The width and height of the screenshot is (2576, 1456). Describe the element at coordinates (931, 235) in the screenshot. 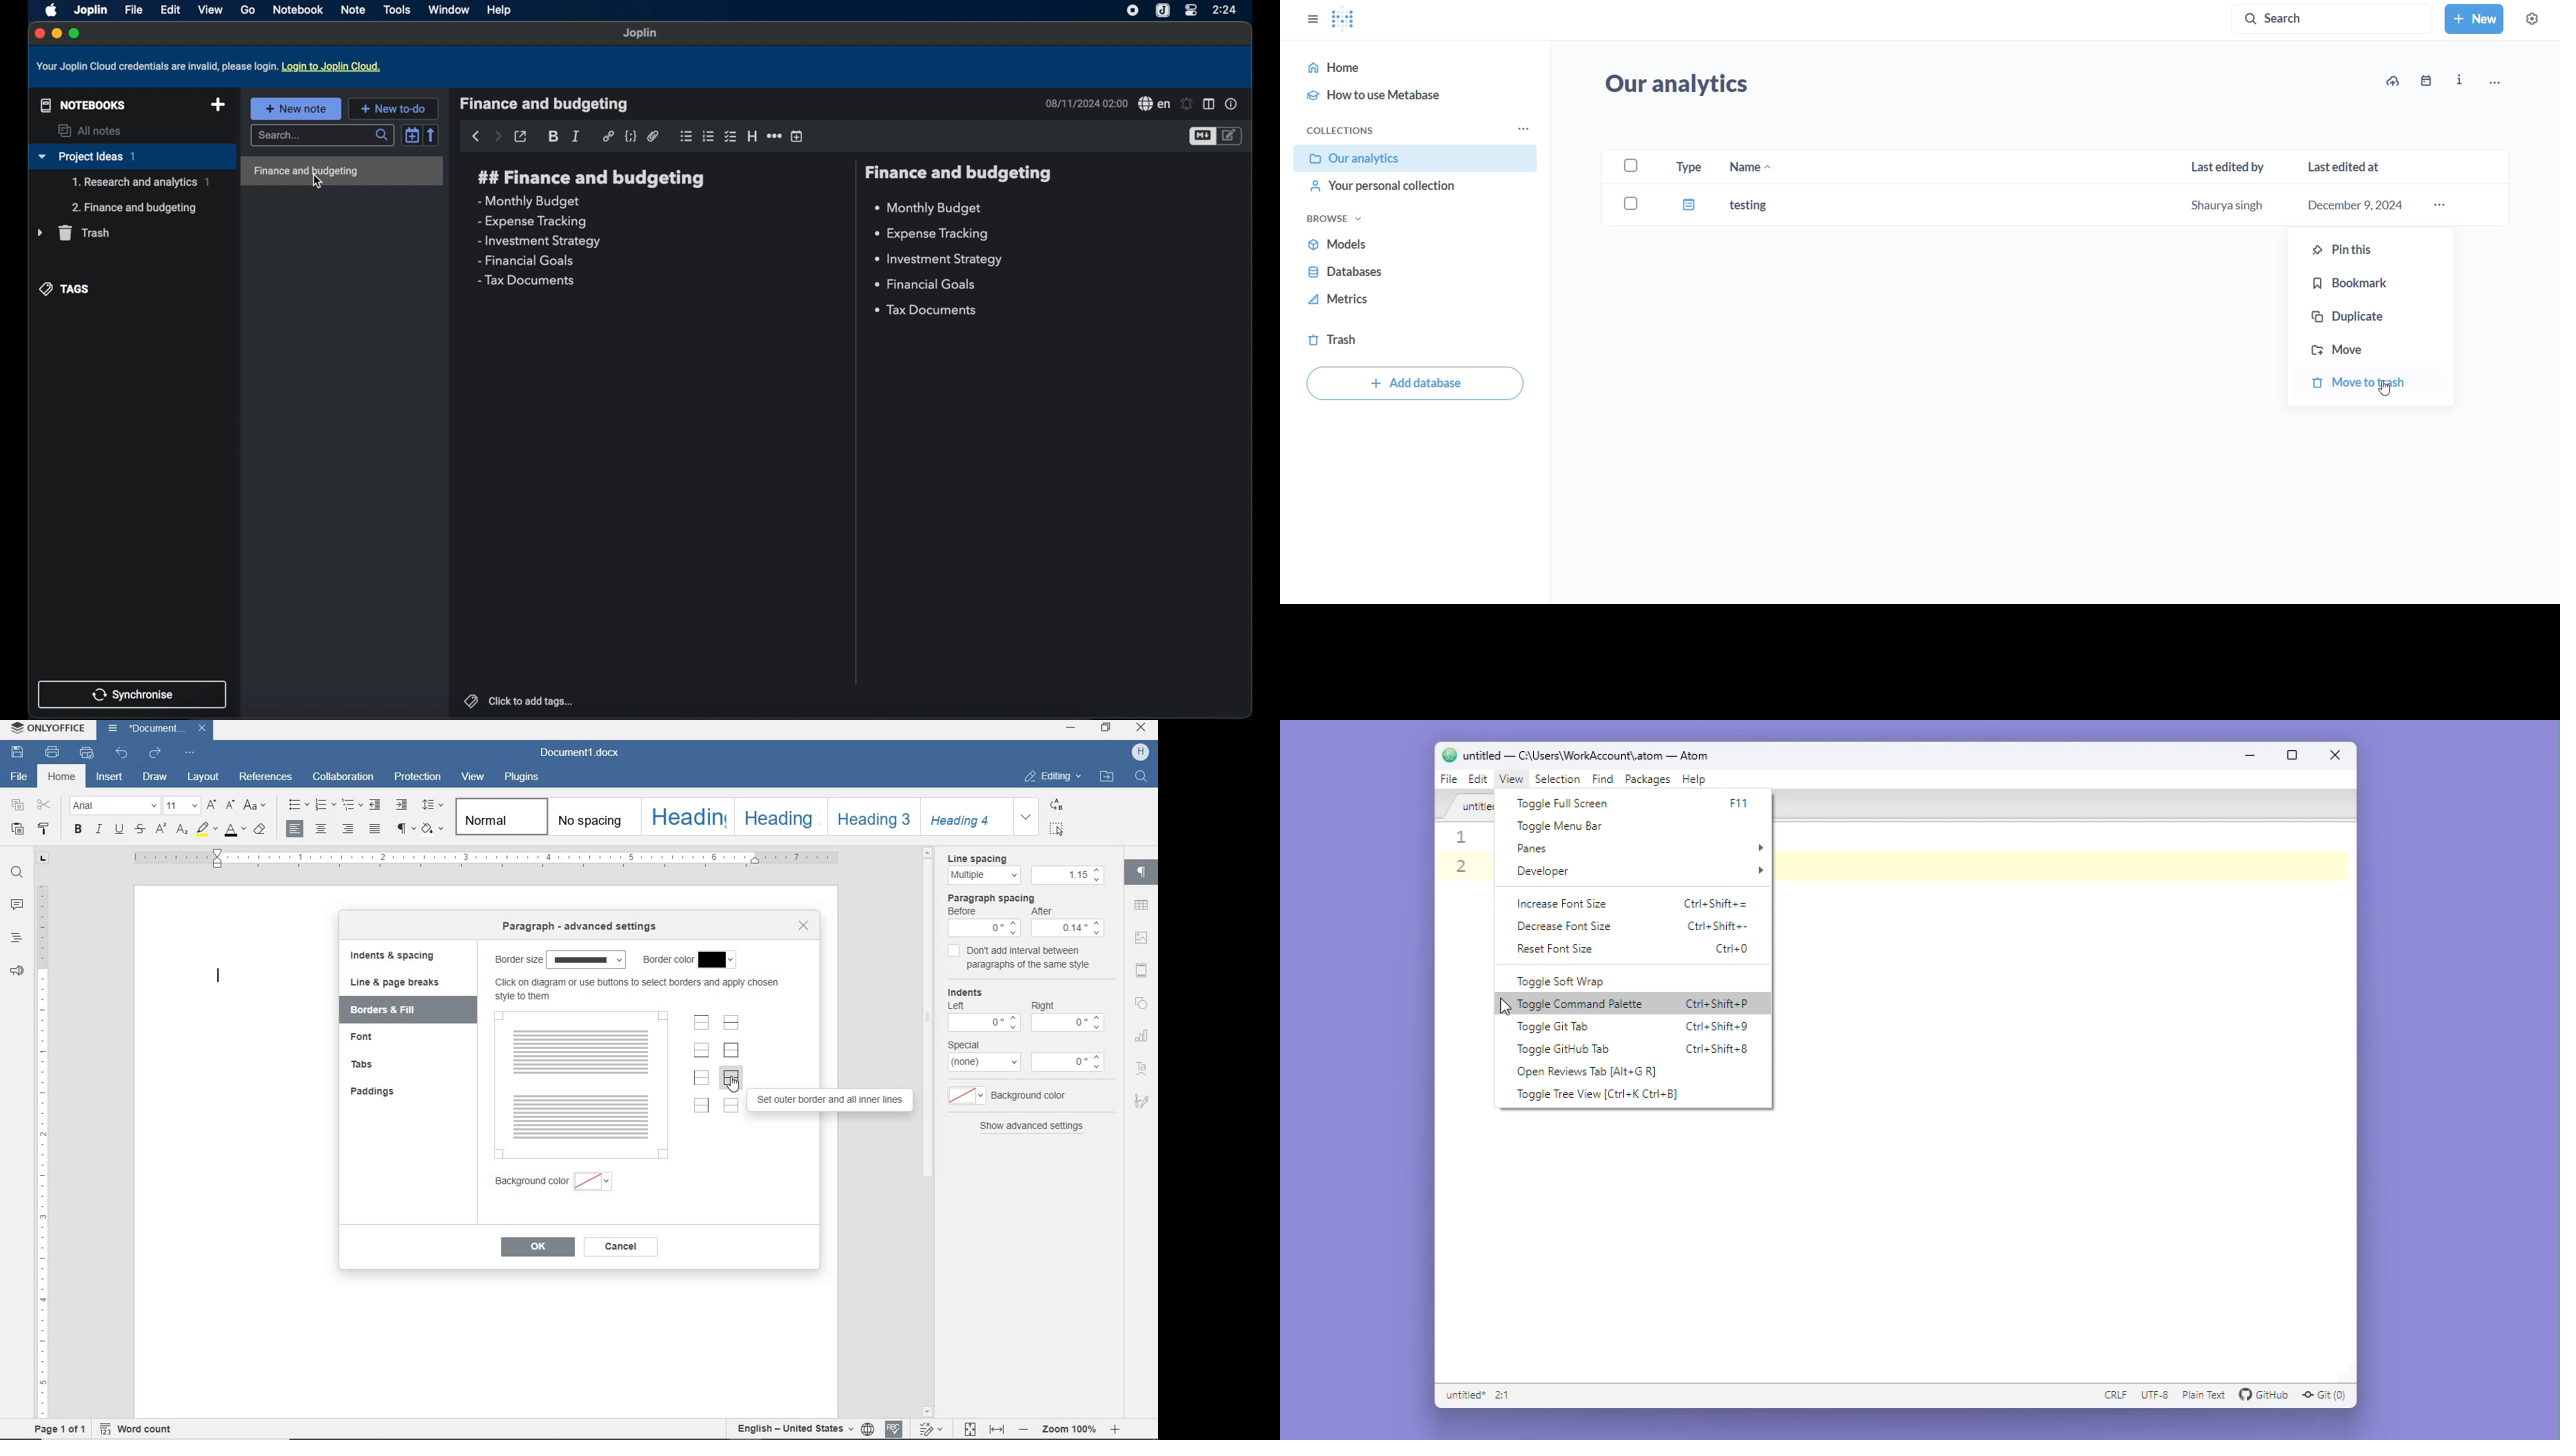

I see `expense tracking` at that location.